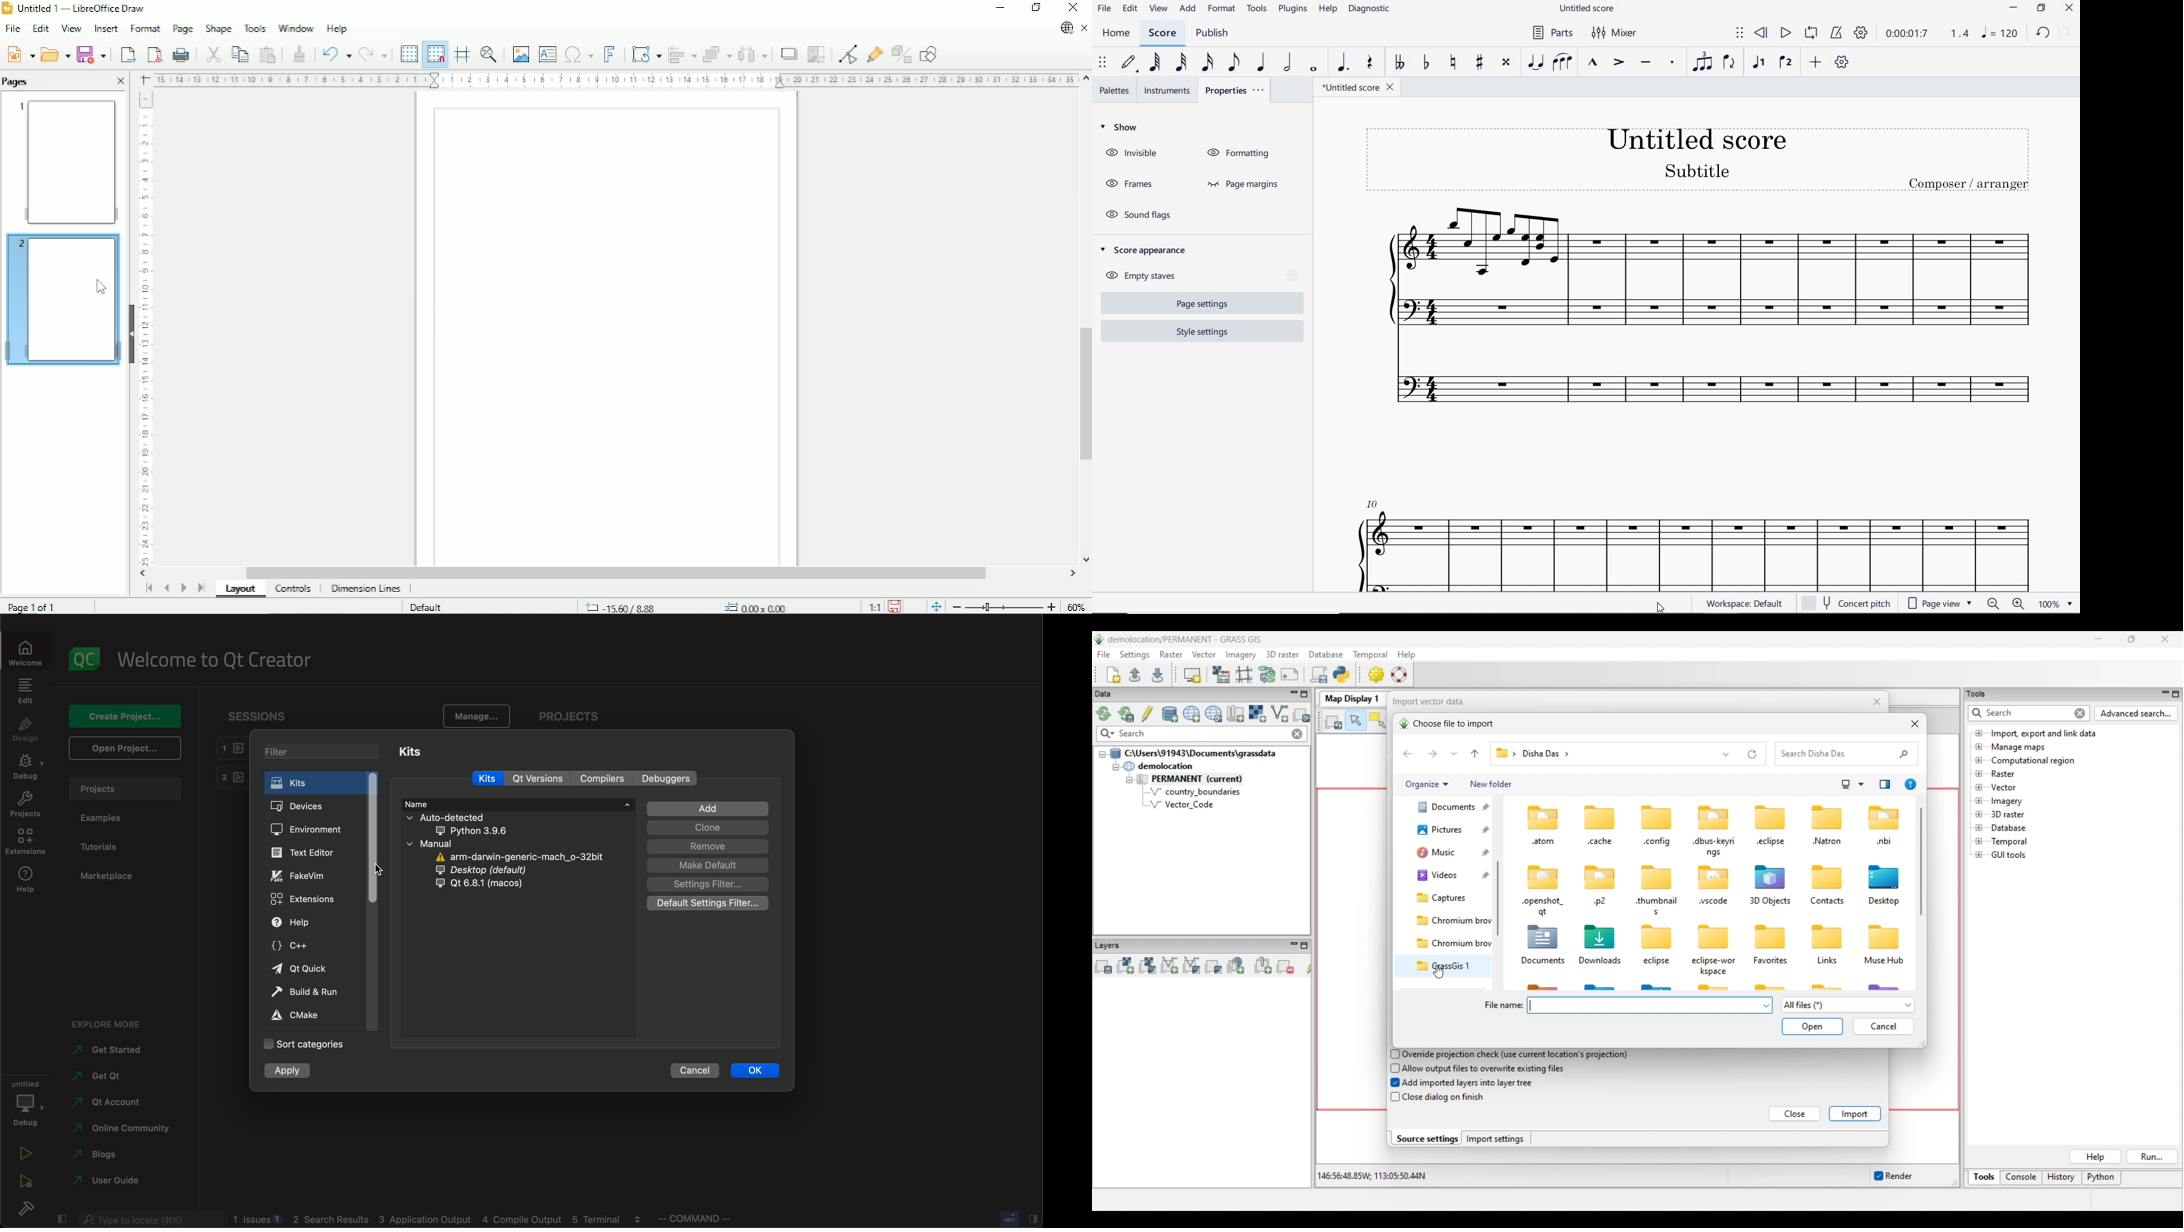 Image resolution: width=2184 pixels, height=1232 pixels. What do you see at coordinates (706, 848) in the screenshot?
I see `remove` at bounding box center [706, 848].